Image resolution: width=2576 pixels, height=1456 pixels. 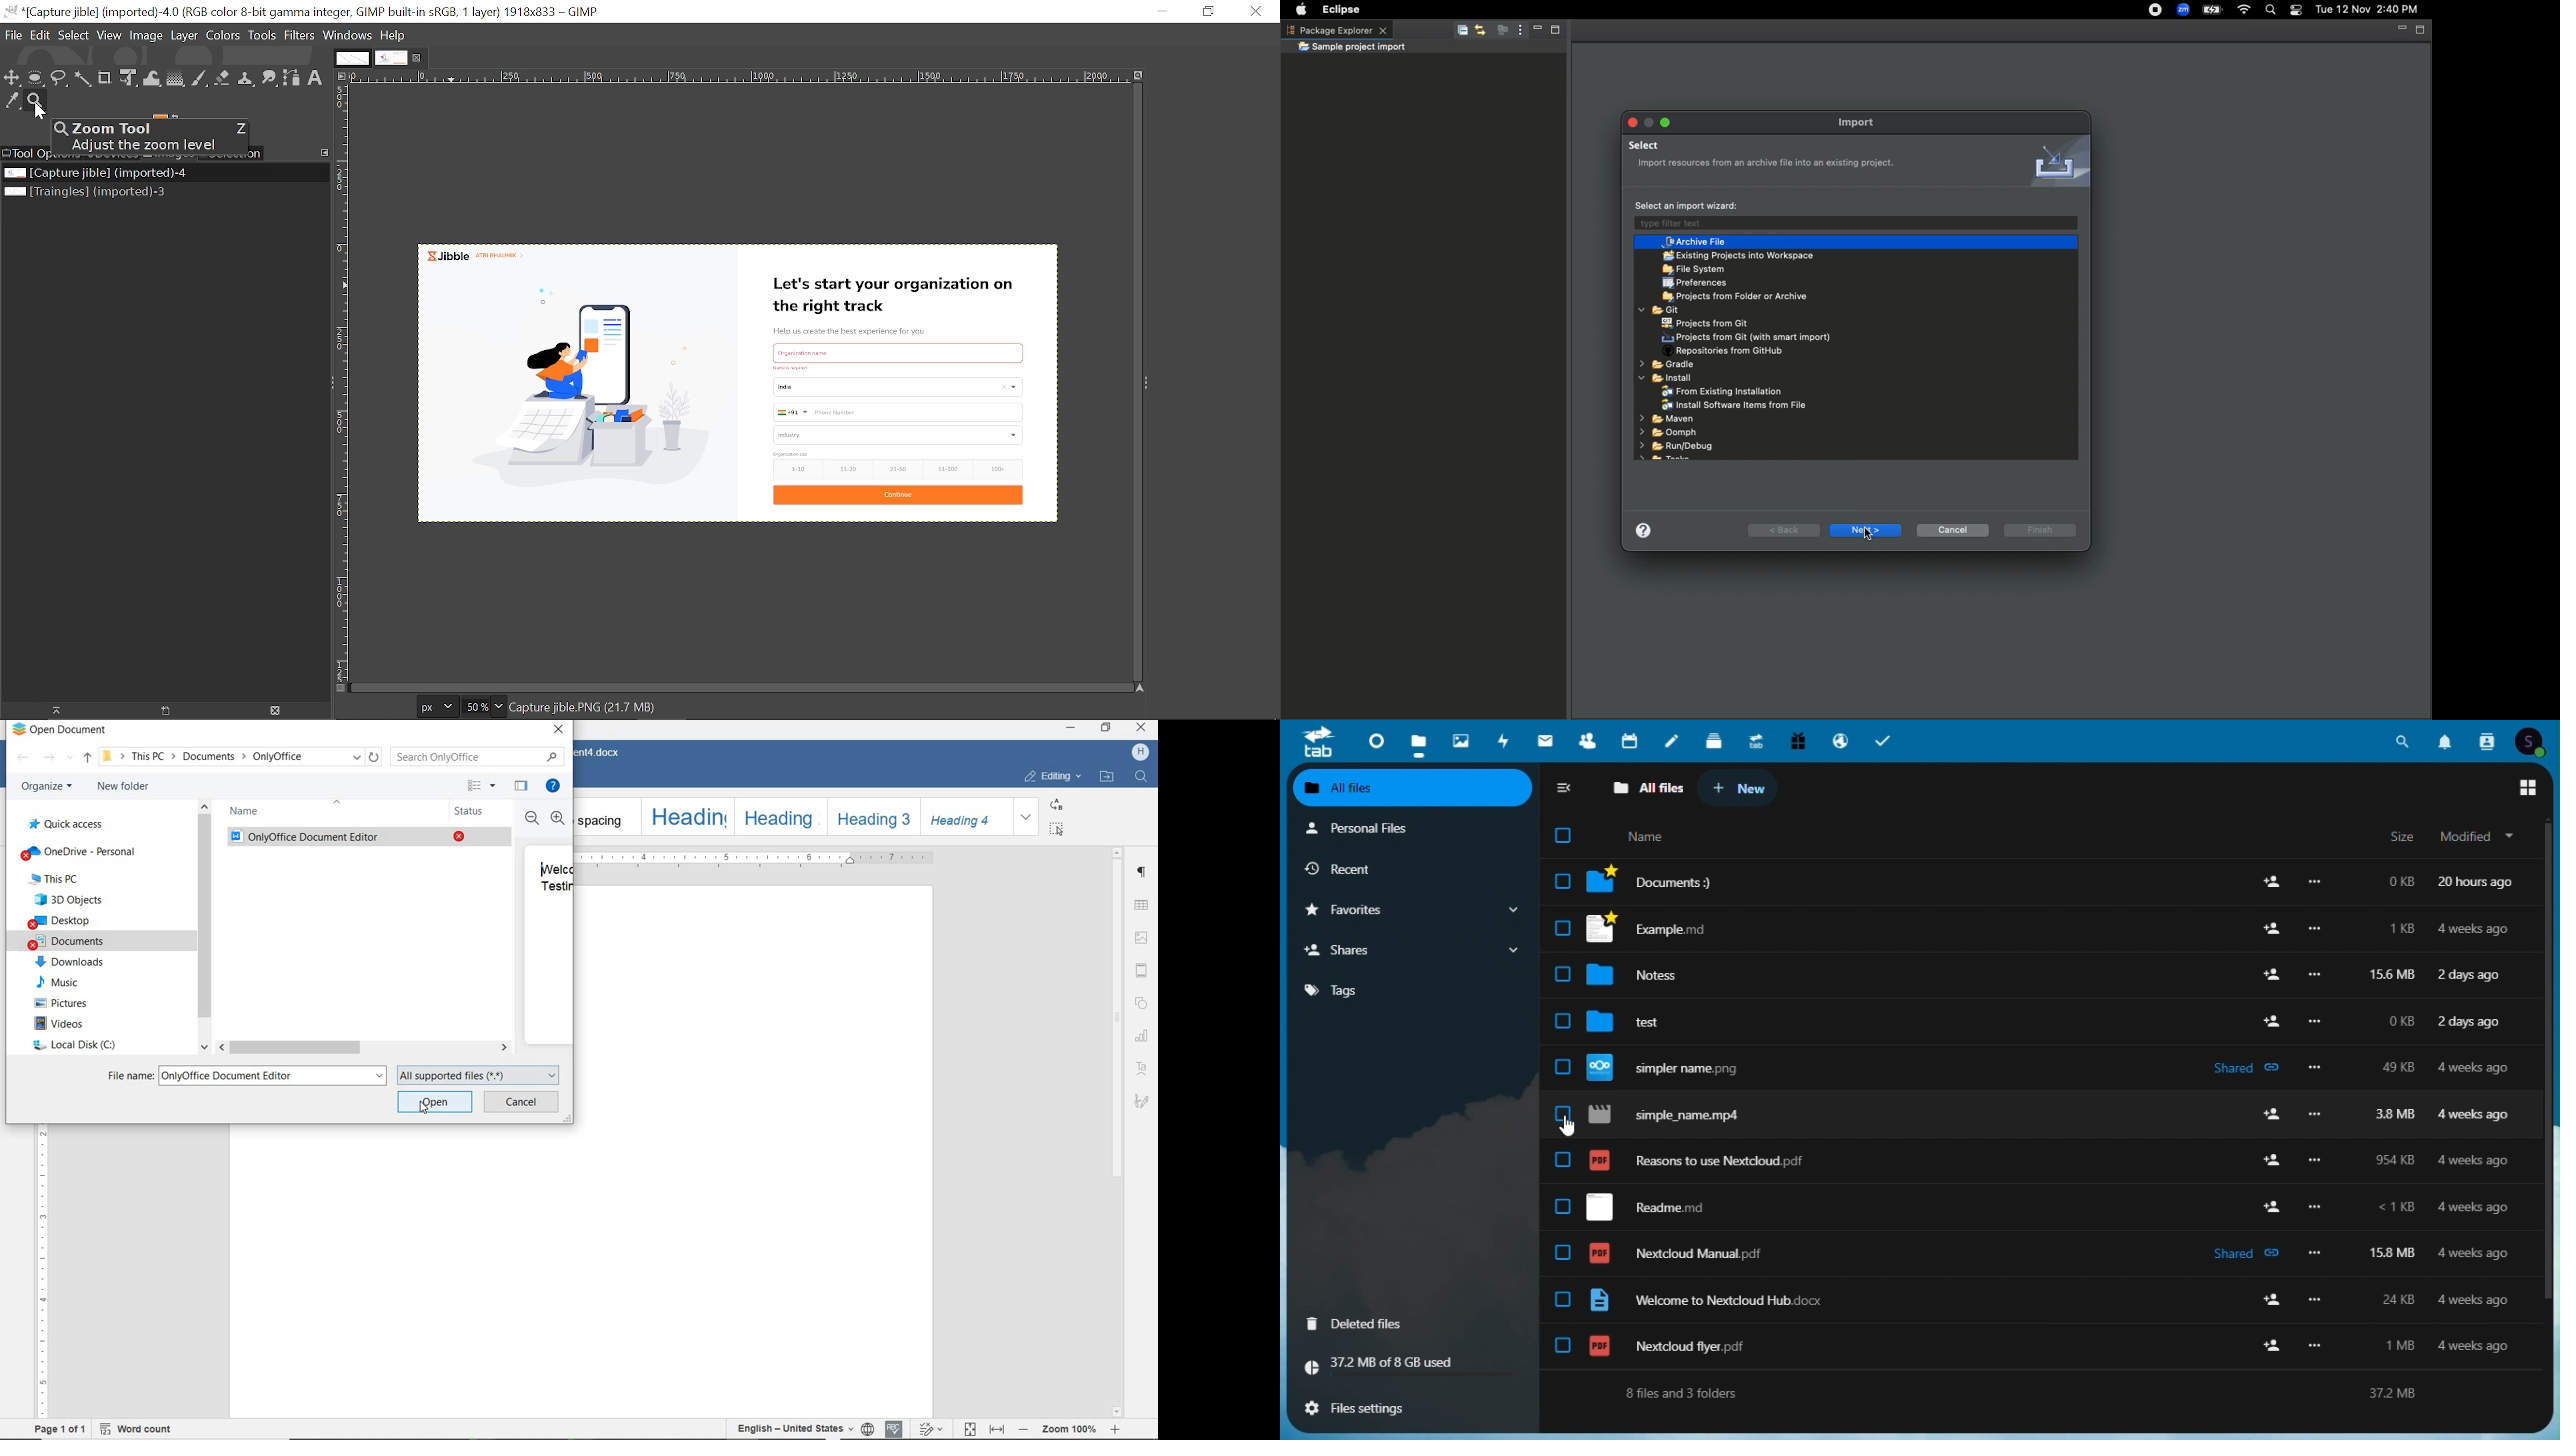 I want to click on paths tool, so click(x=291, y=77).